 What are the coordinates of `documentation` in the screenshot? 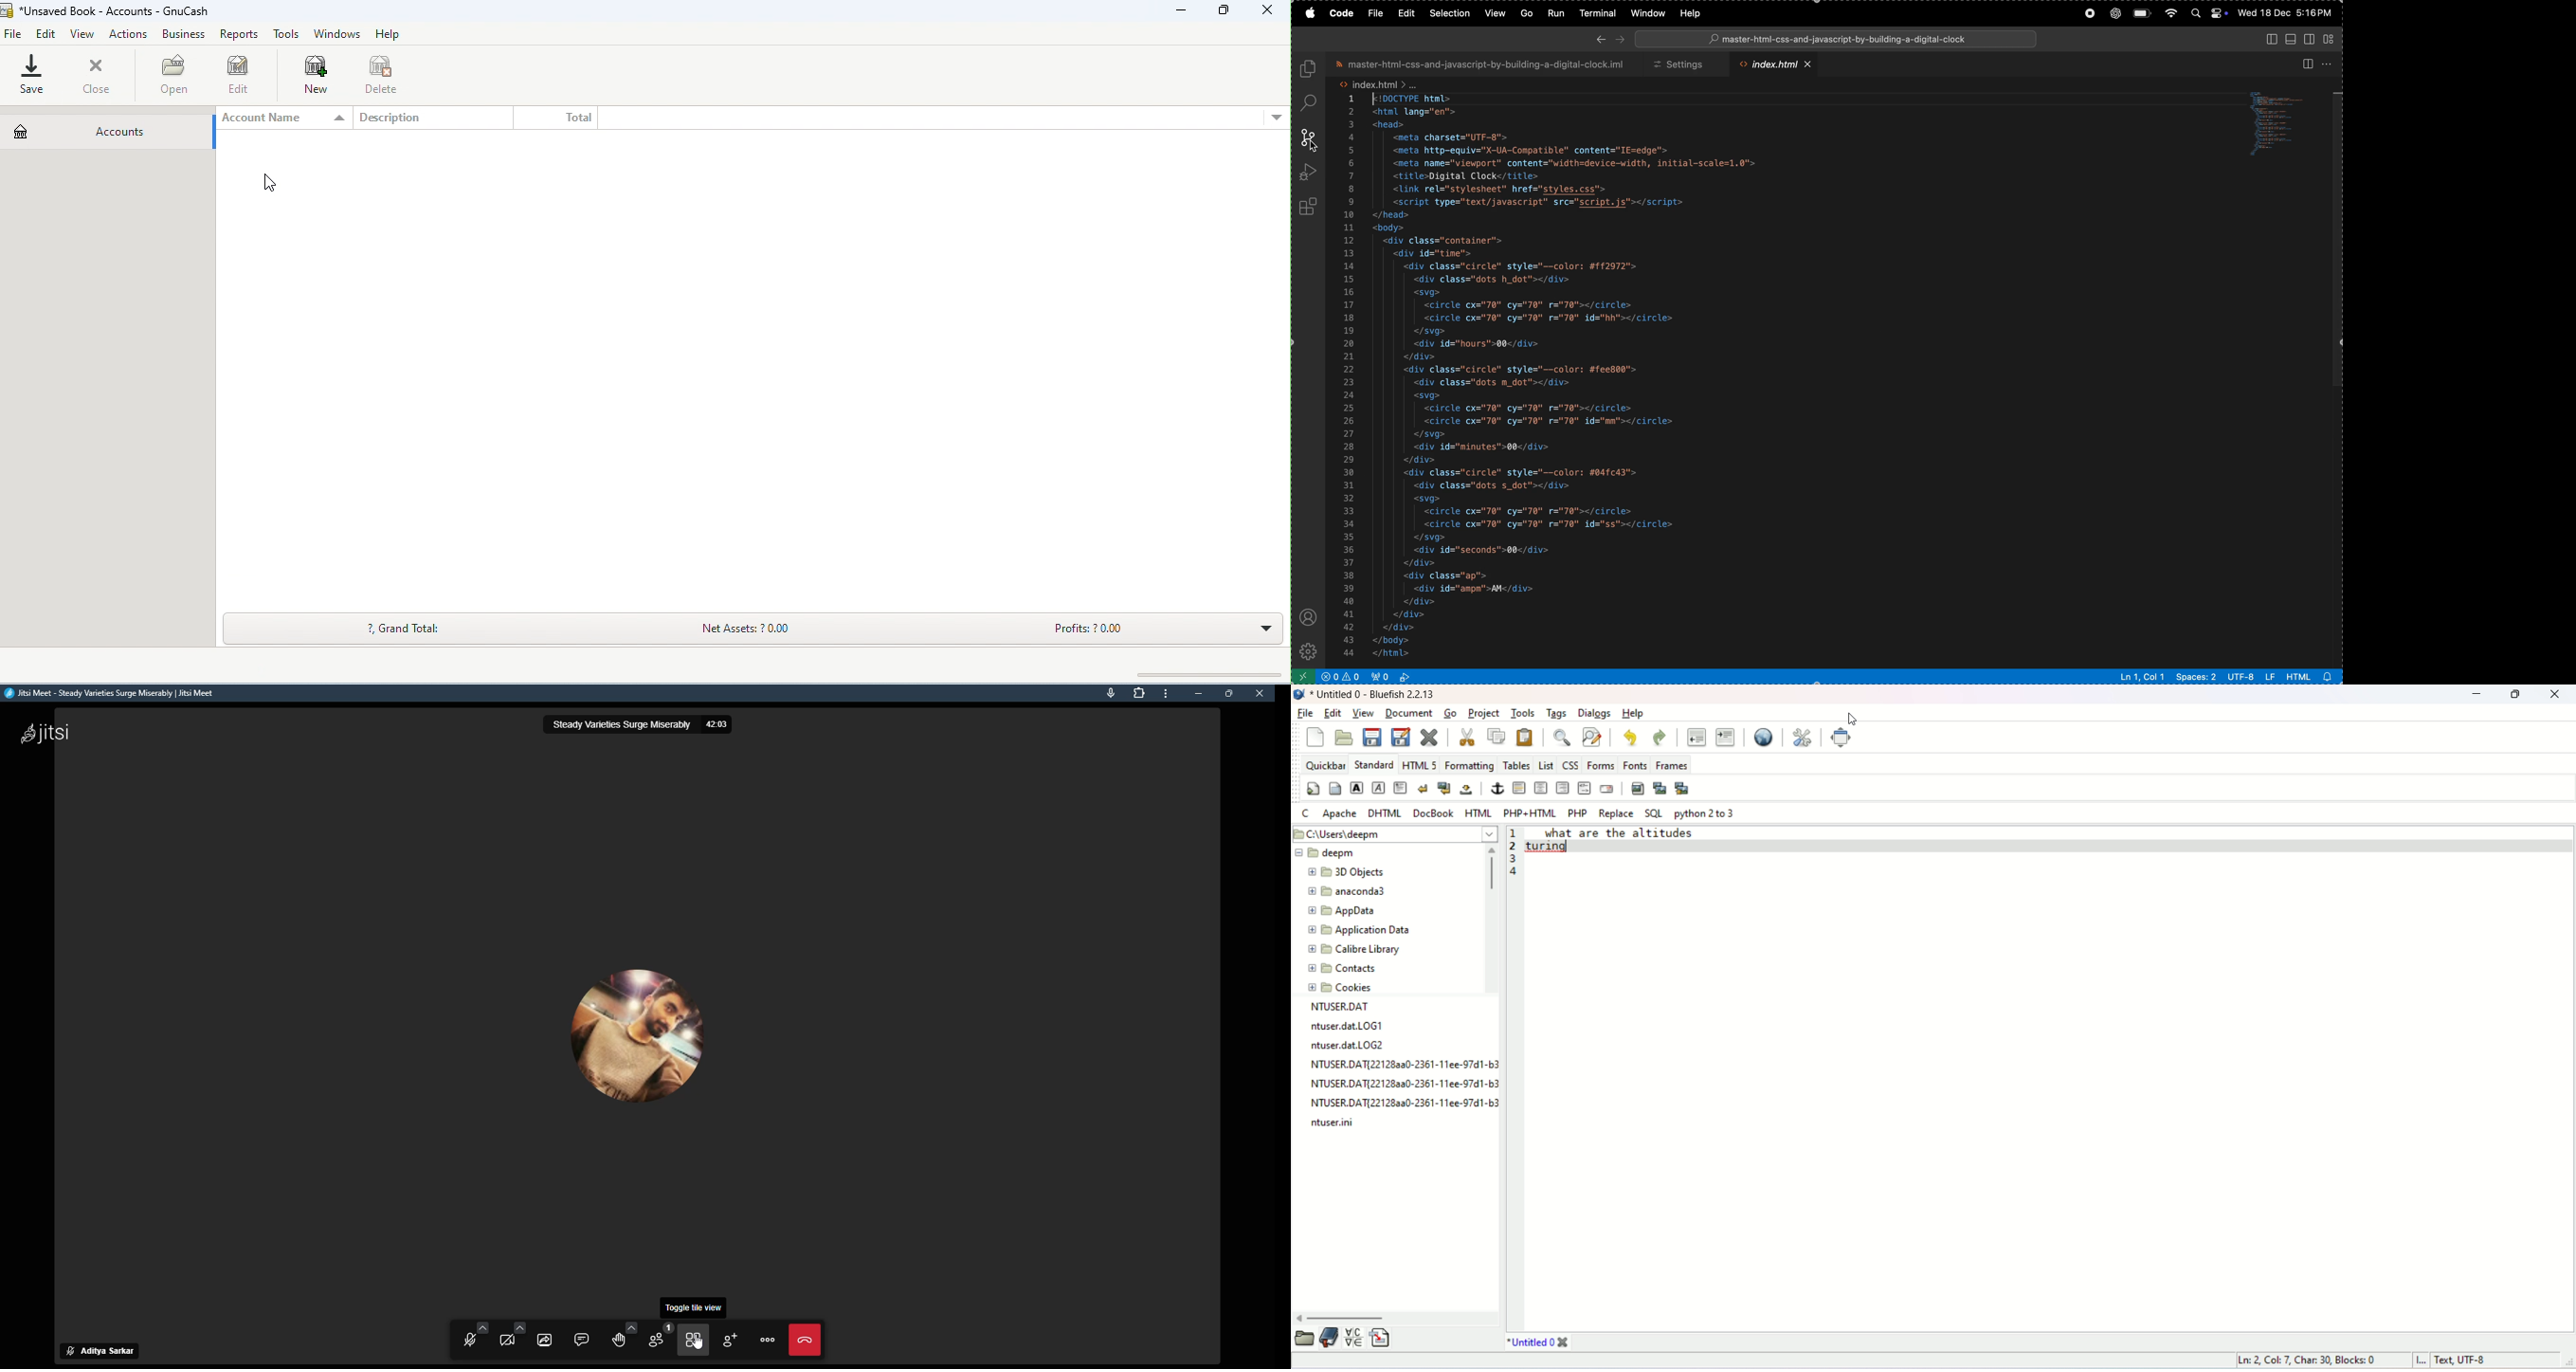 It's located at (1328, 1338).